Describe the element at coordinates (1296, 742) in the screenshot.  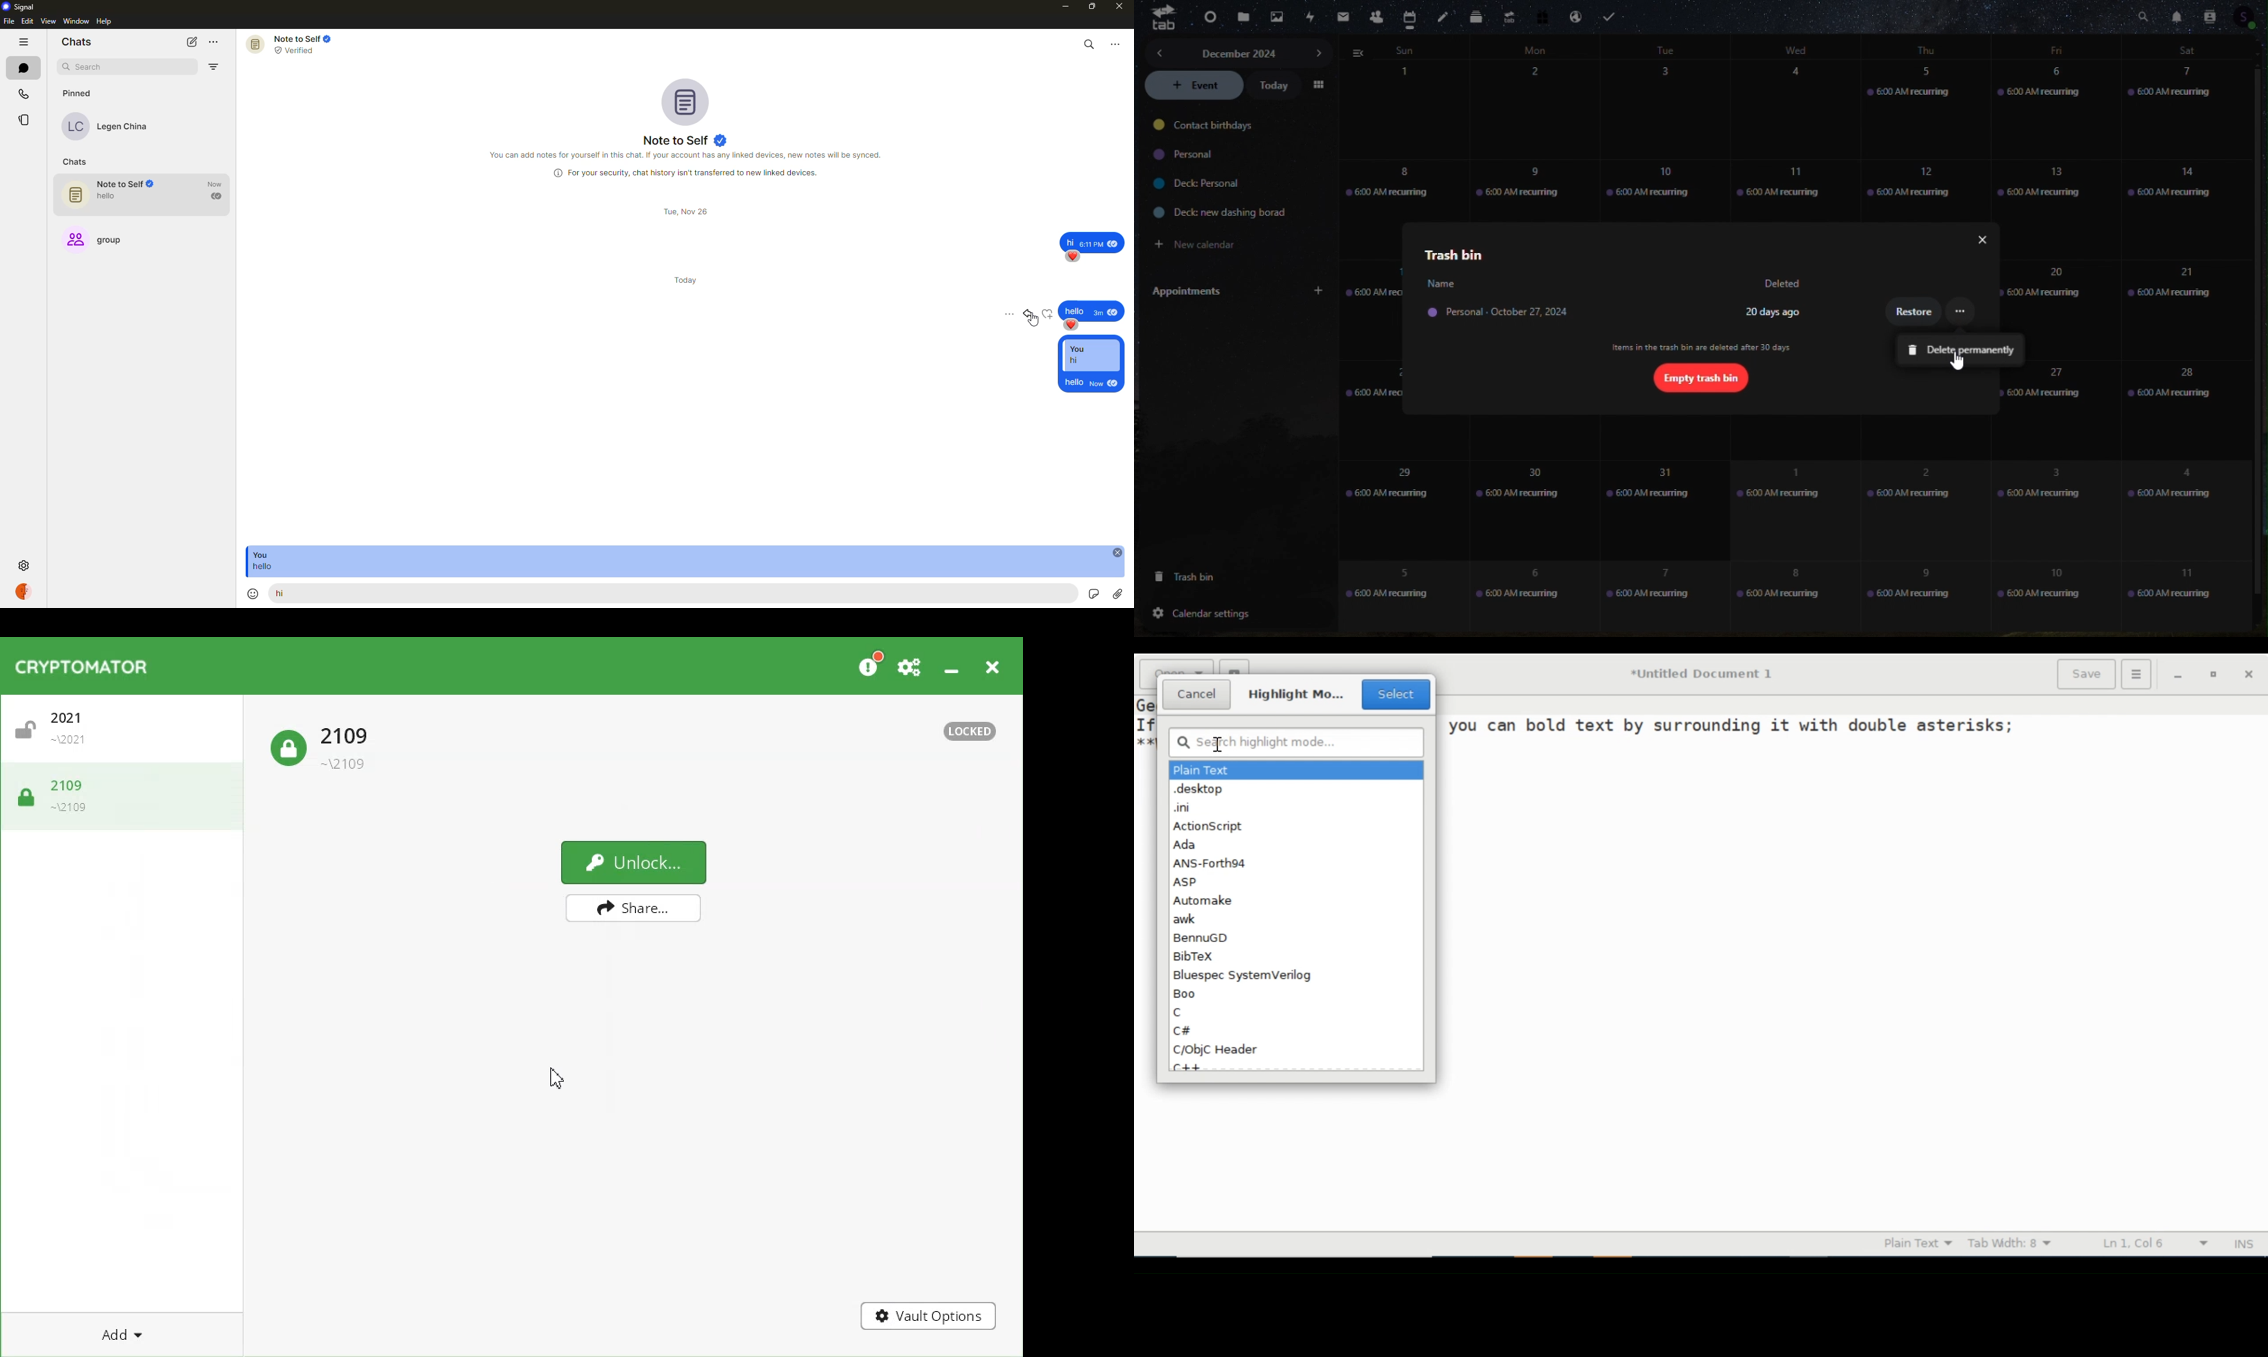
I see `Search box` at that location.